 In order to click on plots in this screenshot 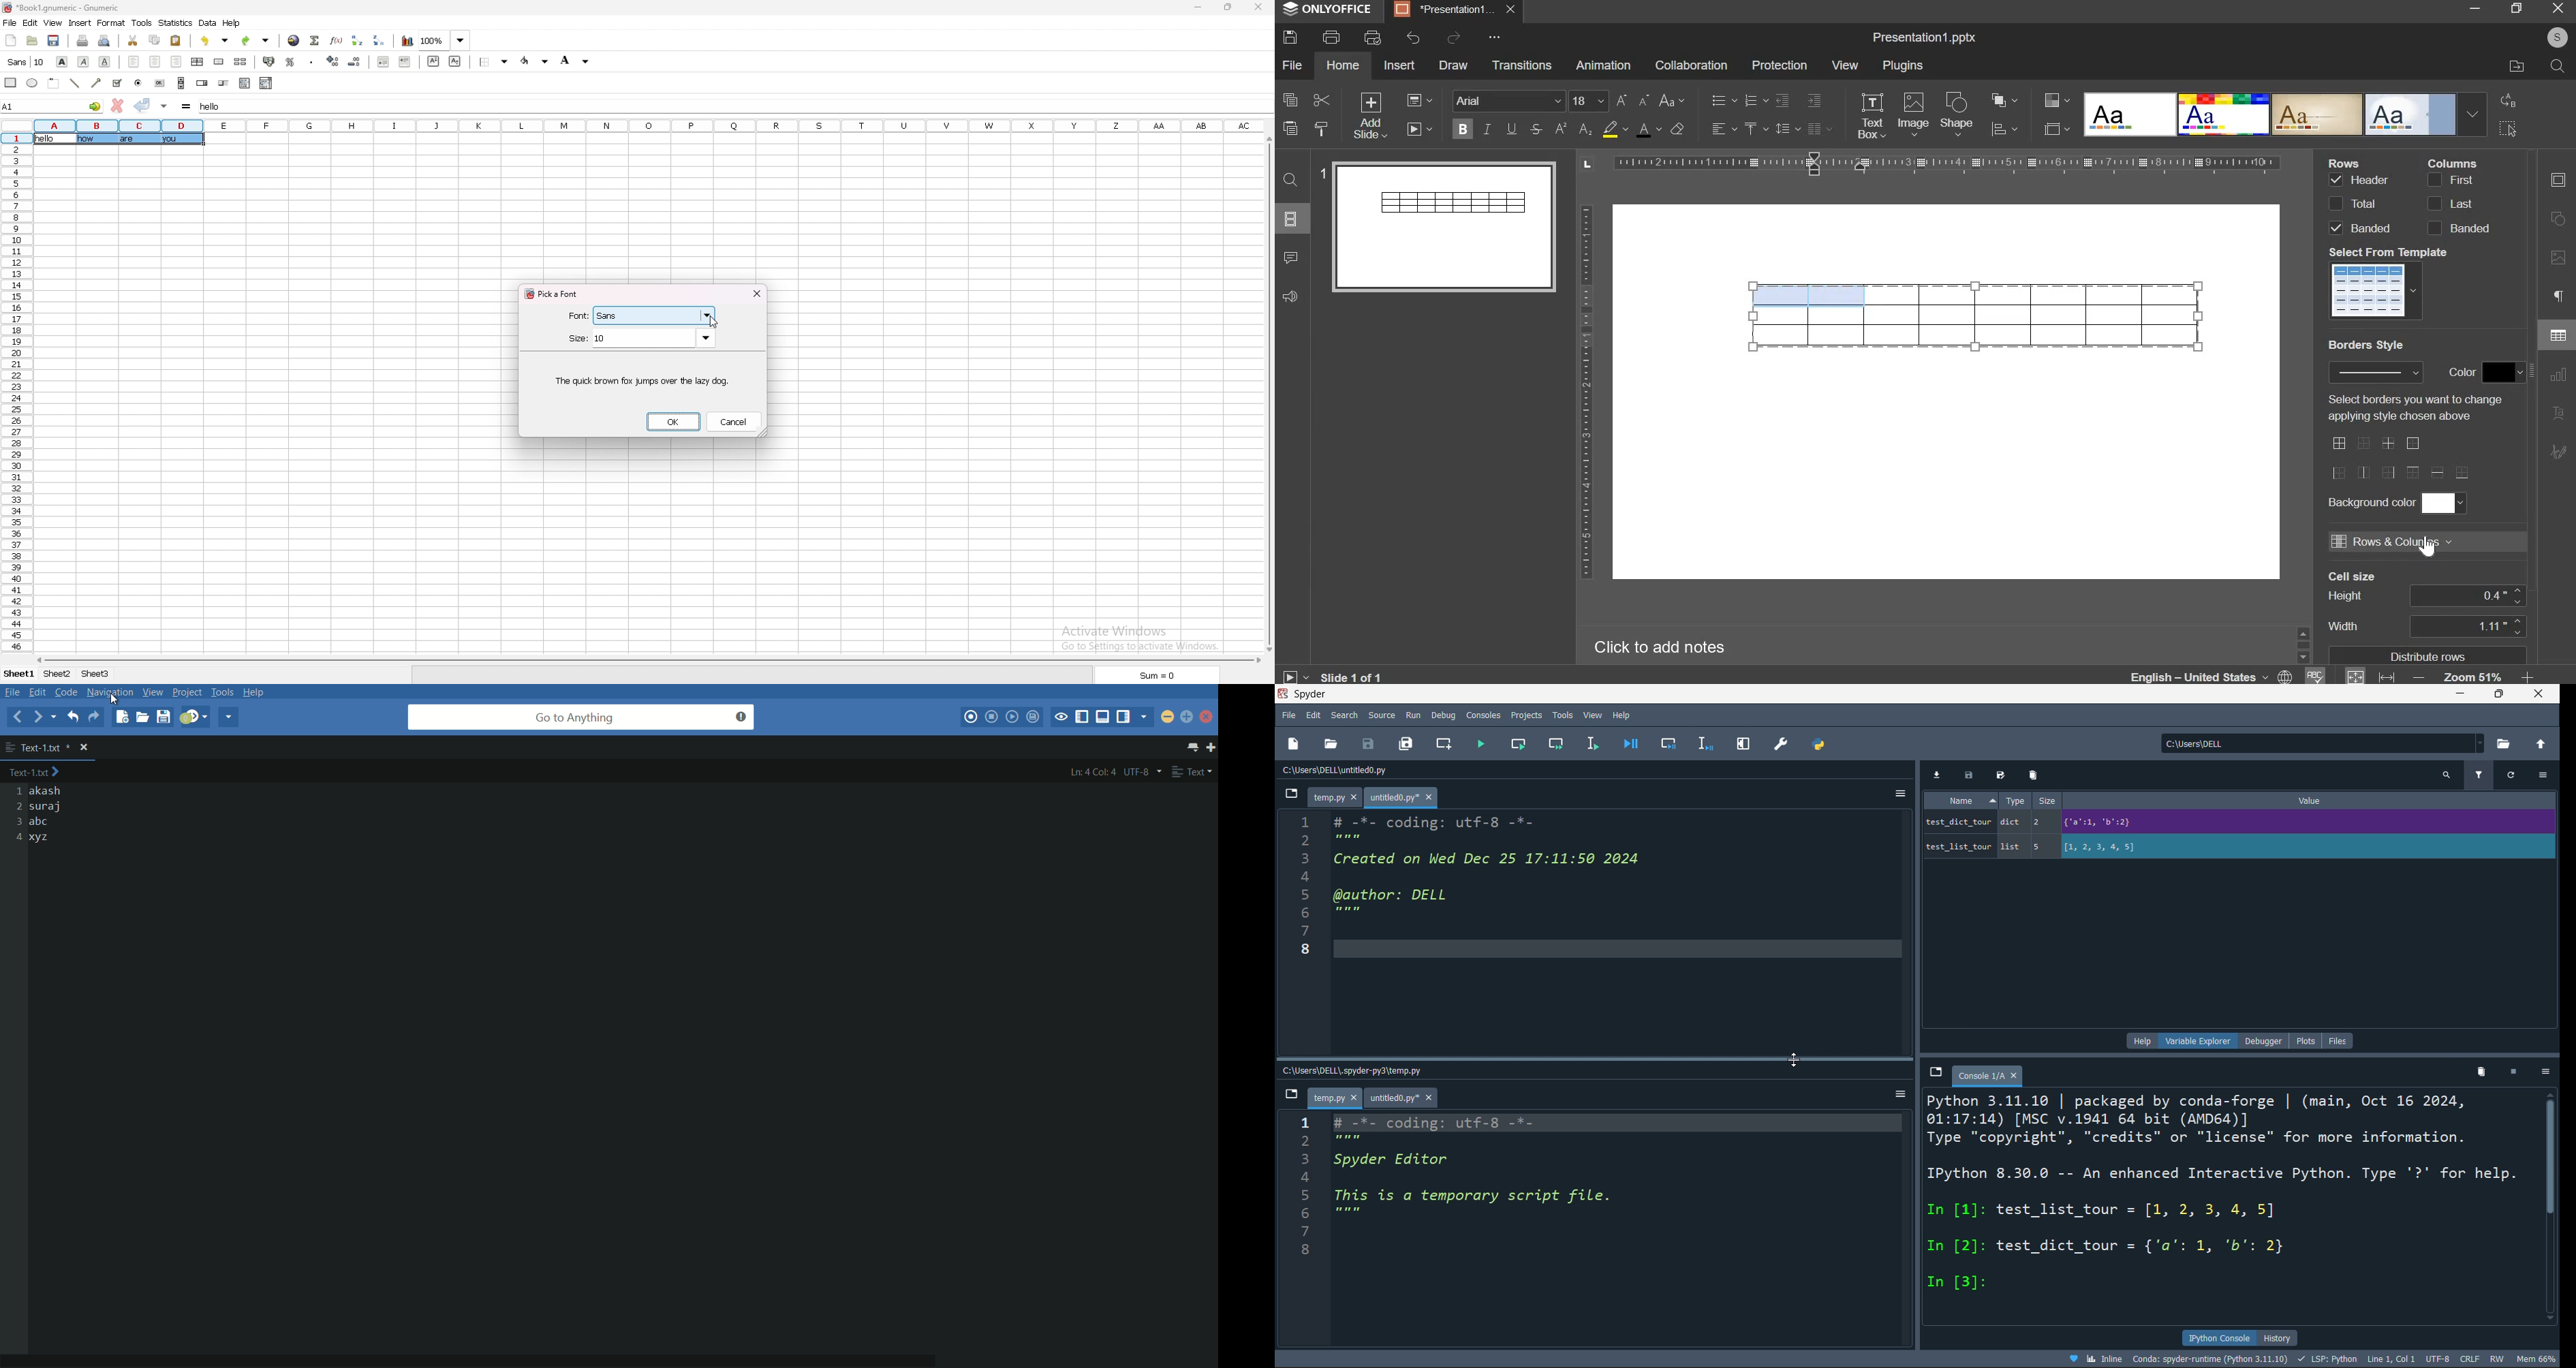, I will do `click(2305, 1039)`.